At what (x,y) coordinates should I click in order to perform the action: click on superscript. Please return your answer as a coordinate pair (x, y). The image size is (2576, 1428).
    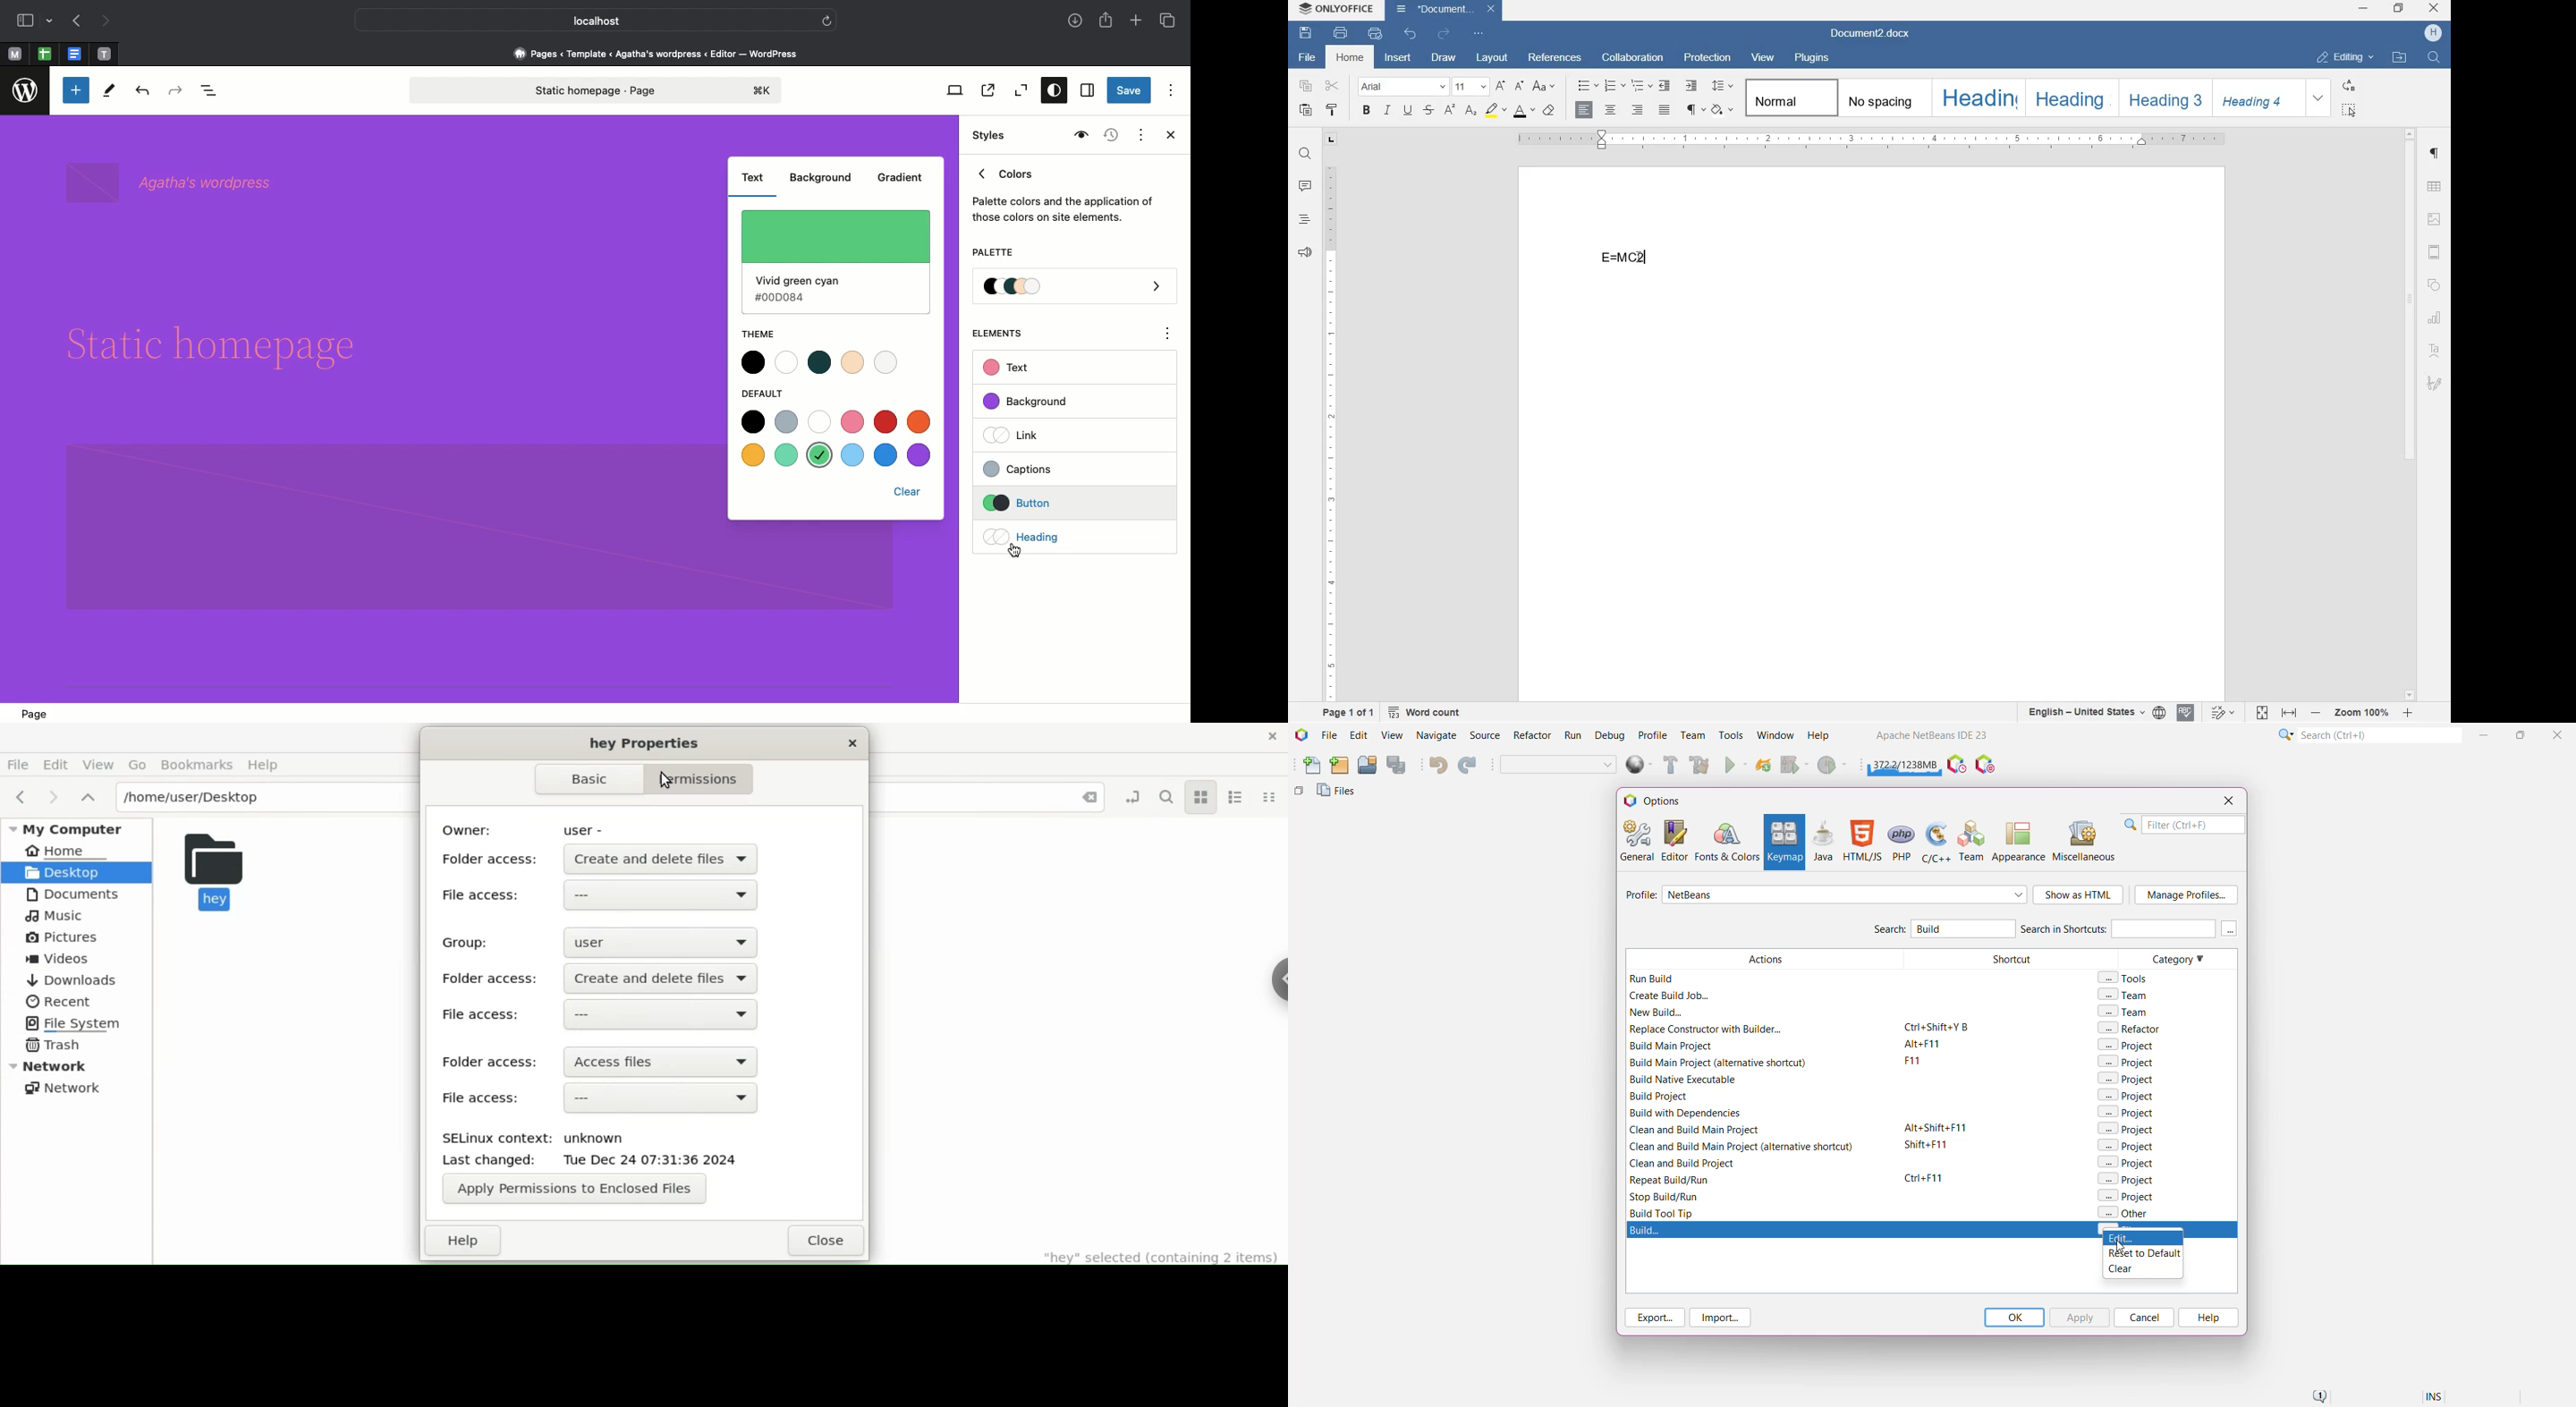
    Looking at the image, I should click on (1449, 109).